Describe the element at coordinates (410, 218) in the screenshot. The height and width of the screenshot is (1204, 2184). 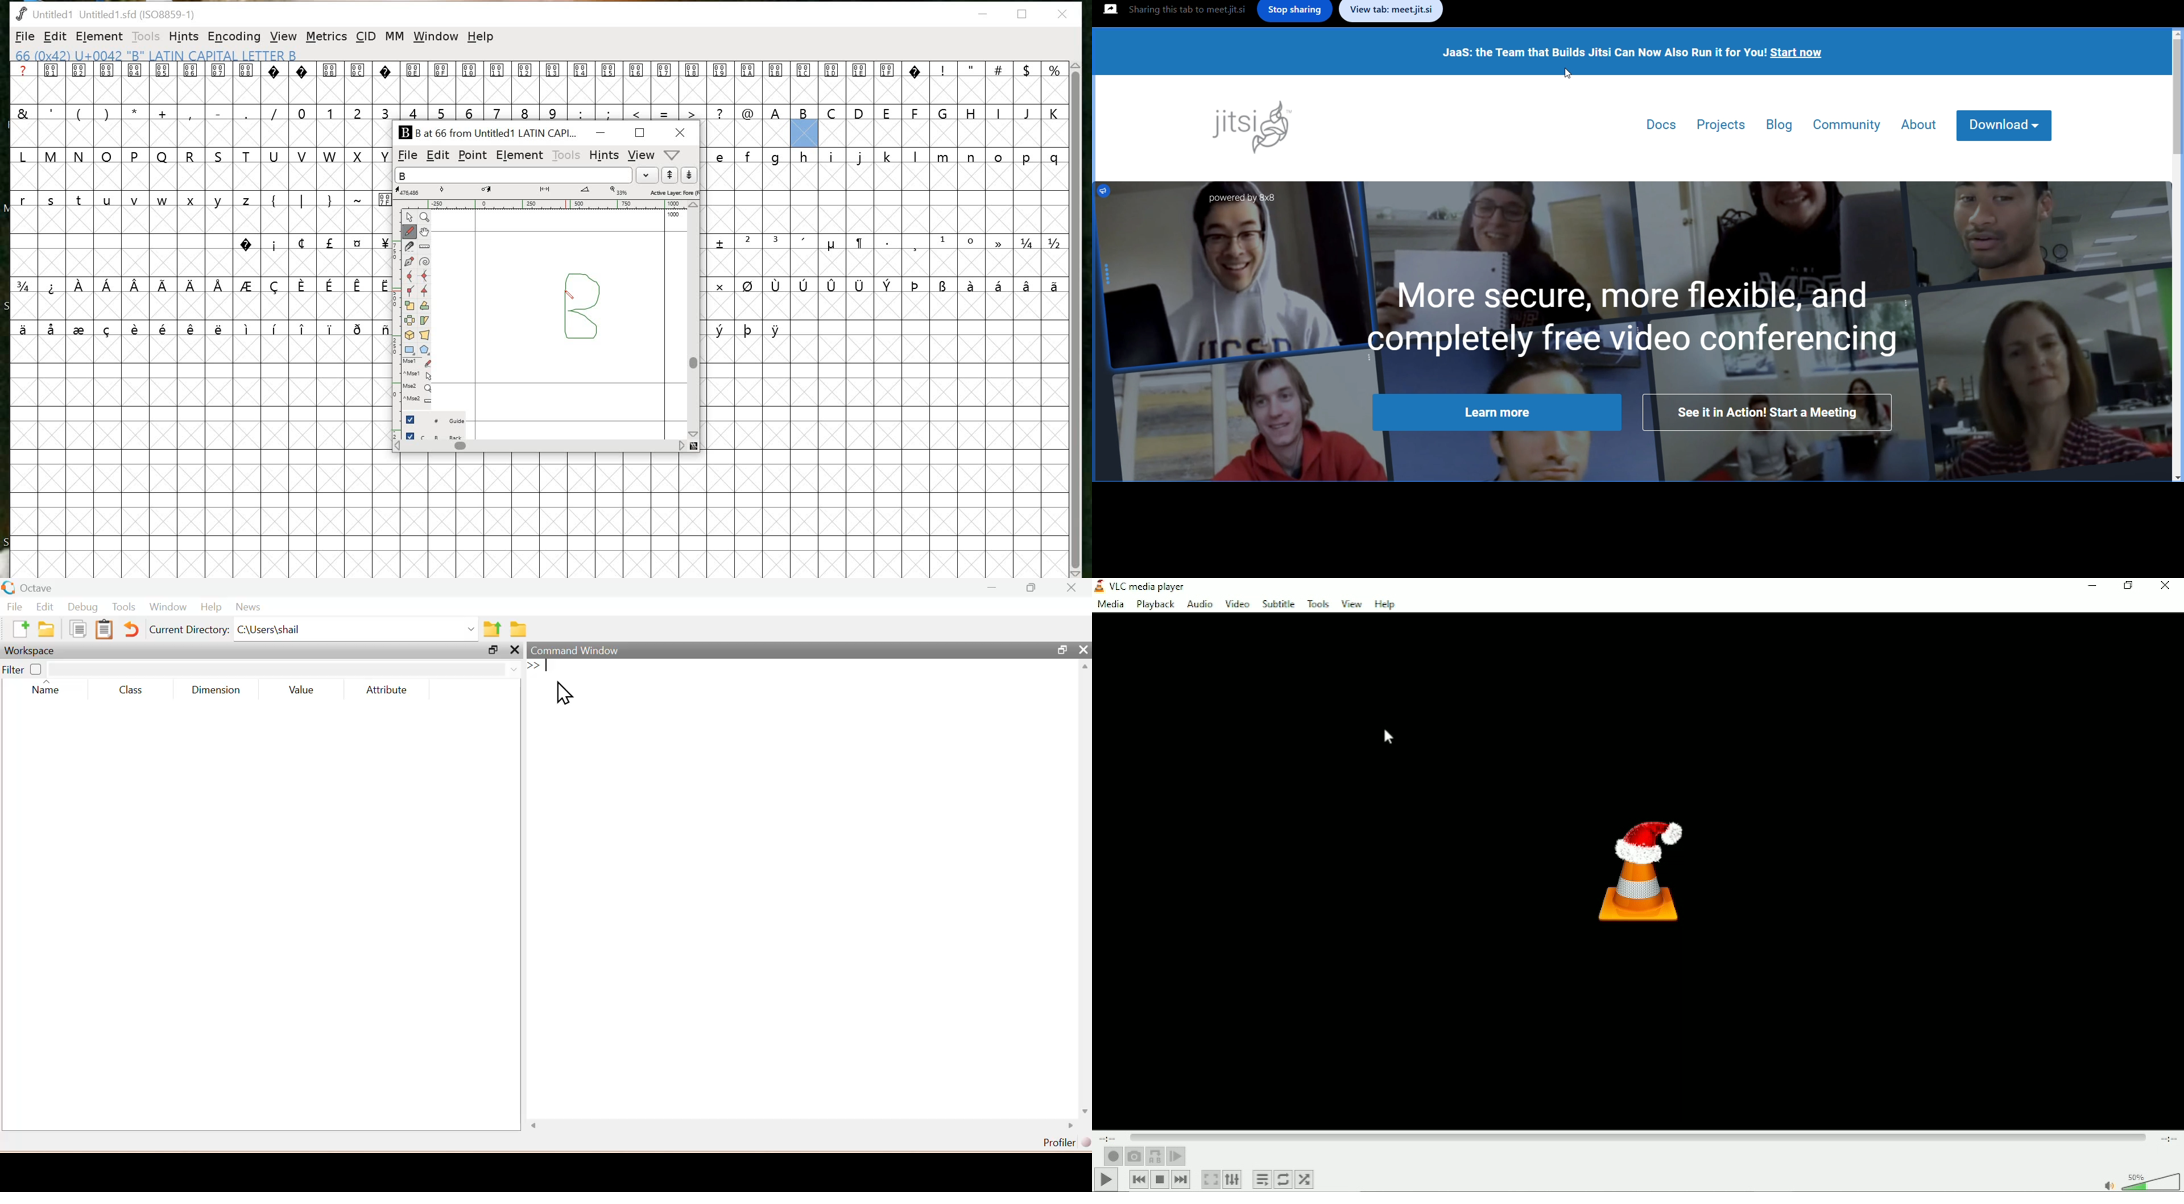
I see `Point` at that location.